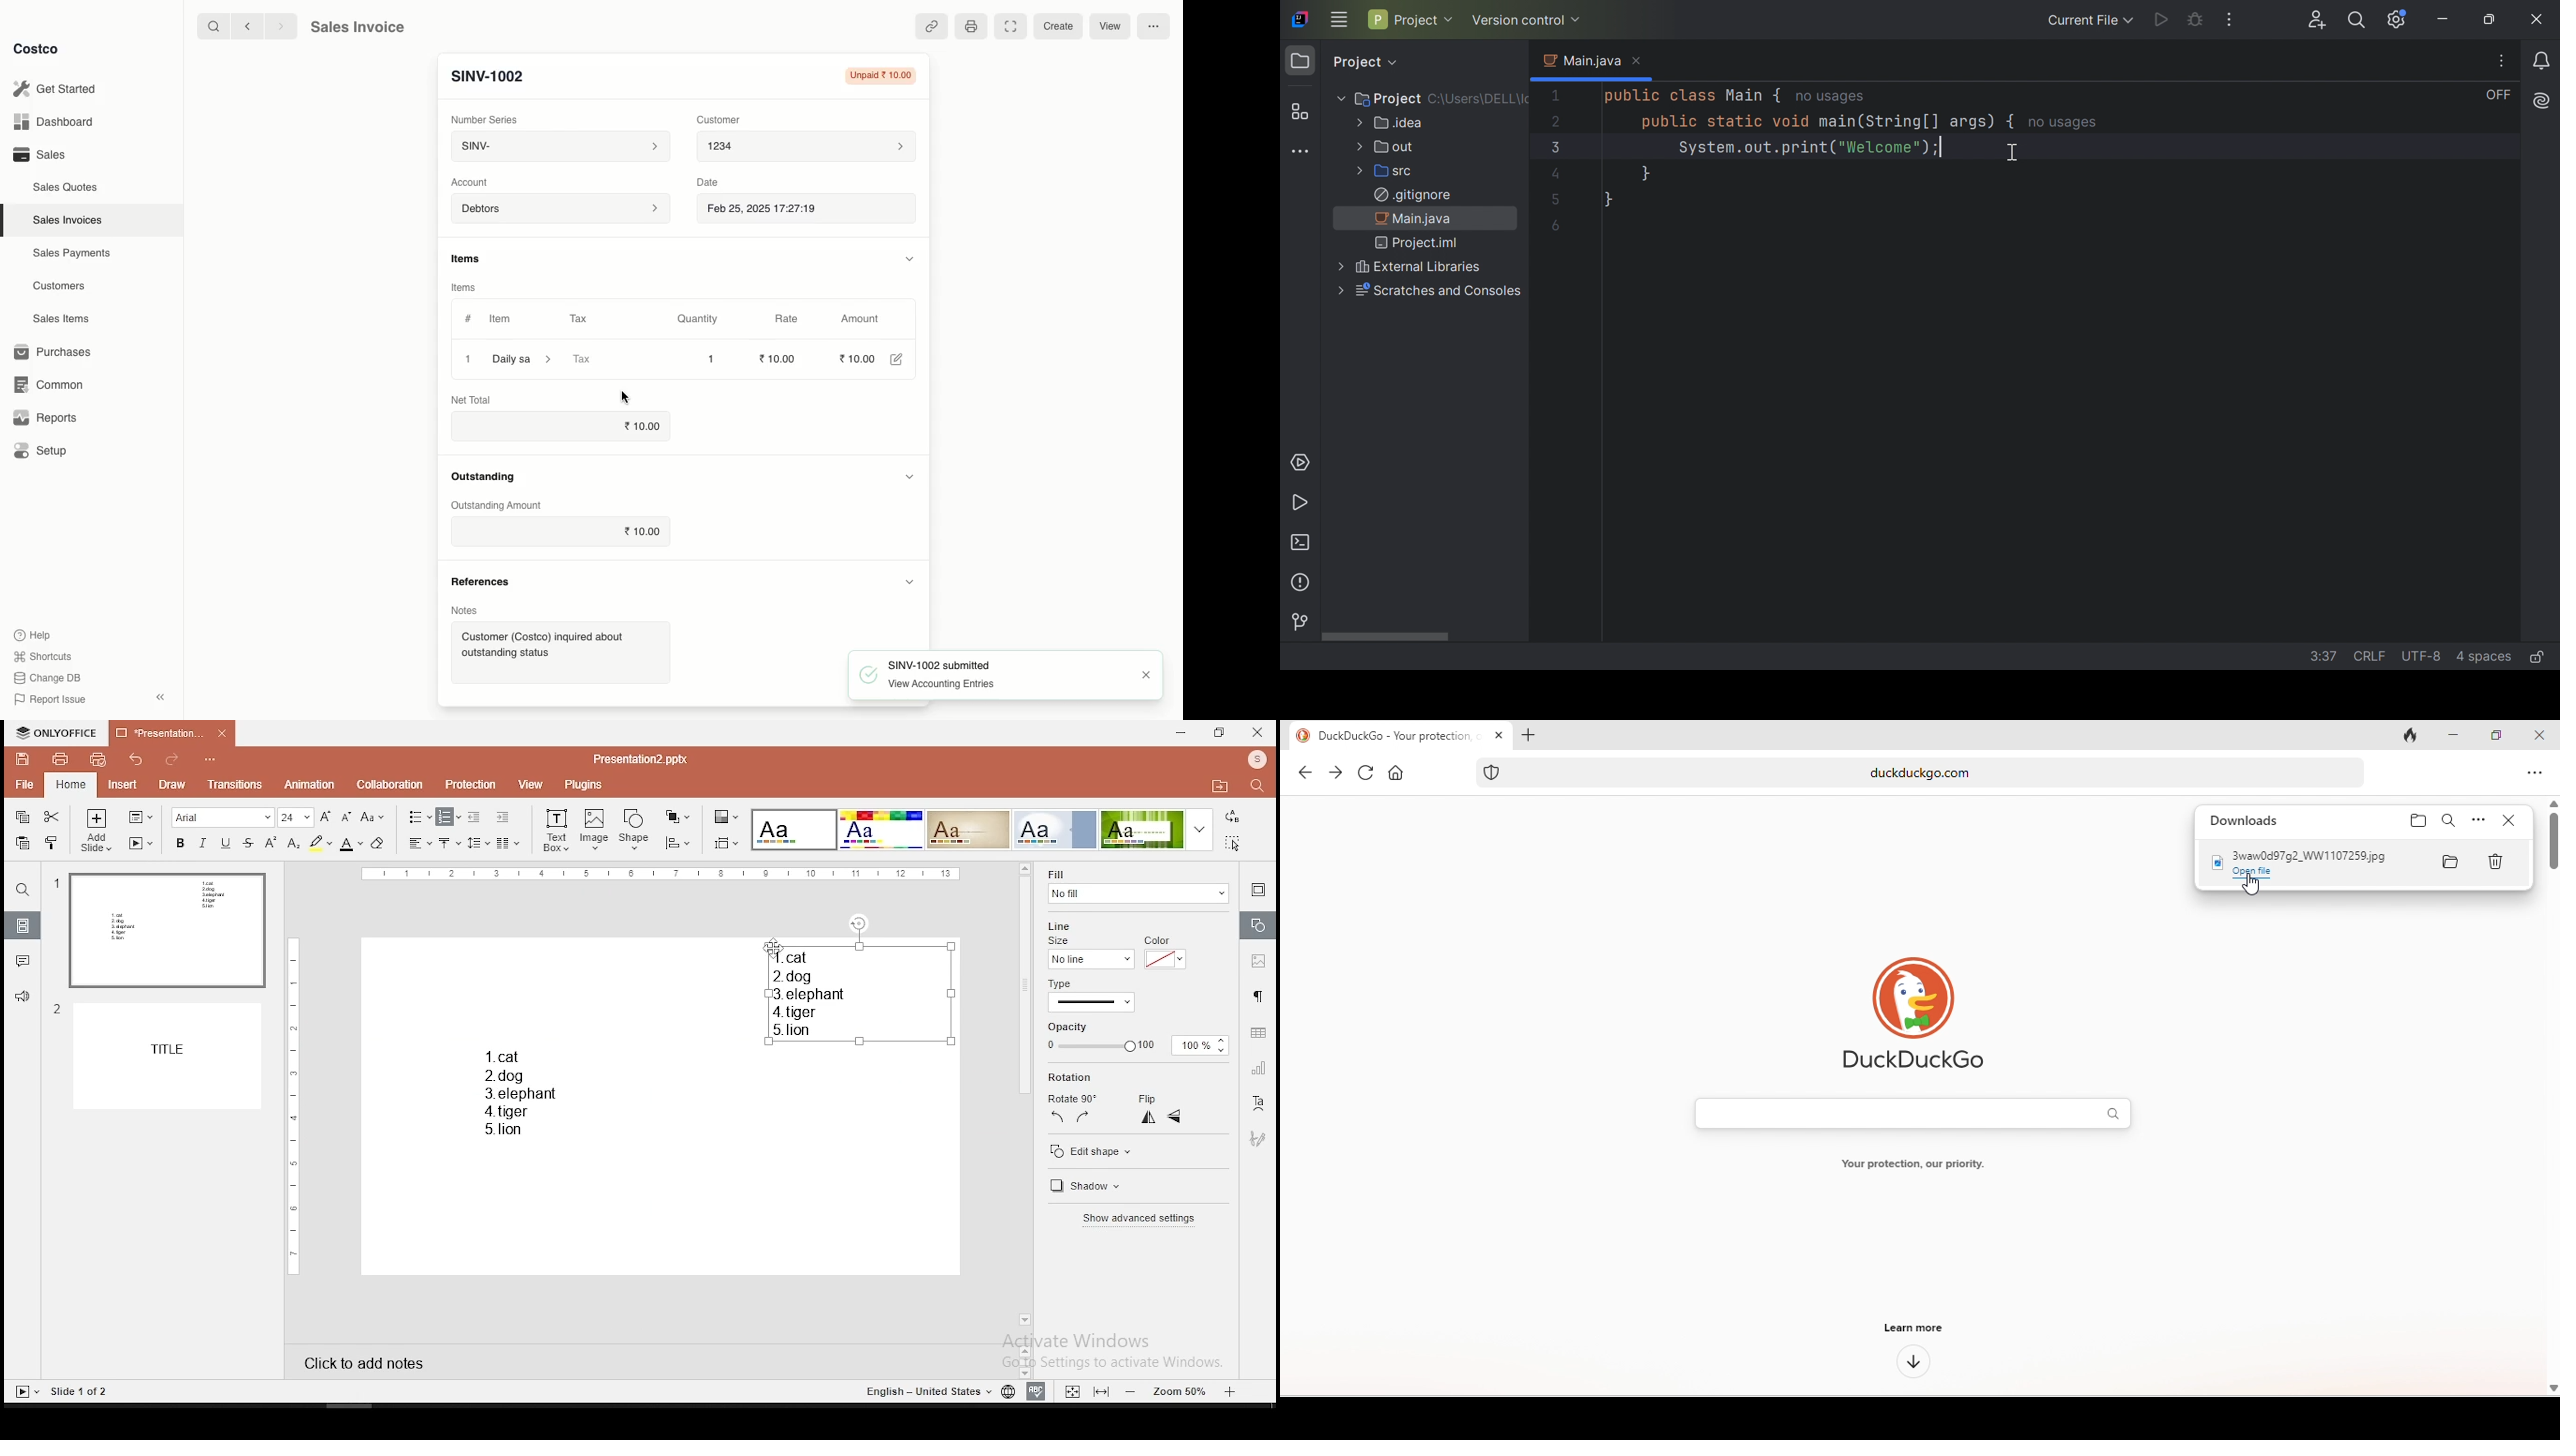 The height and width of the screenshot is (1456, 2576). I want to click on Tax, so click(579, 317).